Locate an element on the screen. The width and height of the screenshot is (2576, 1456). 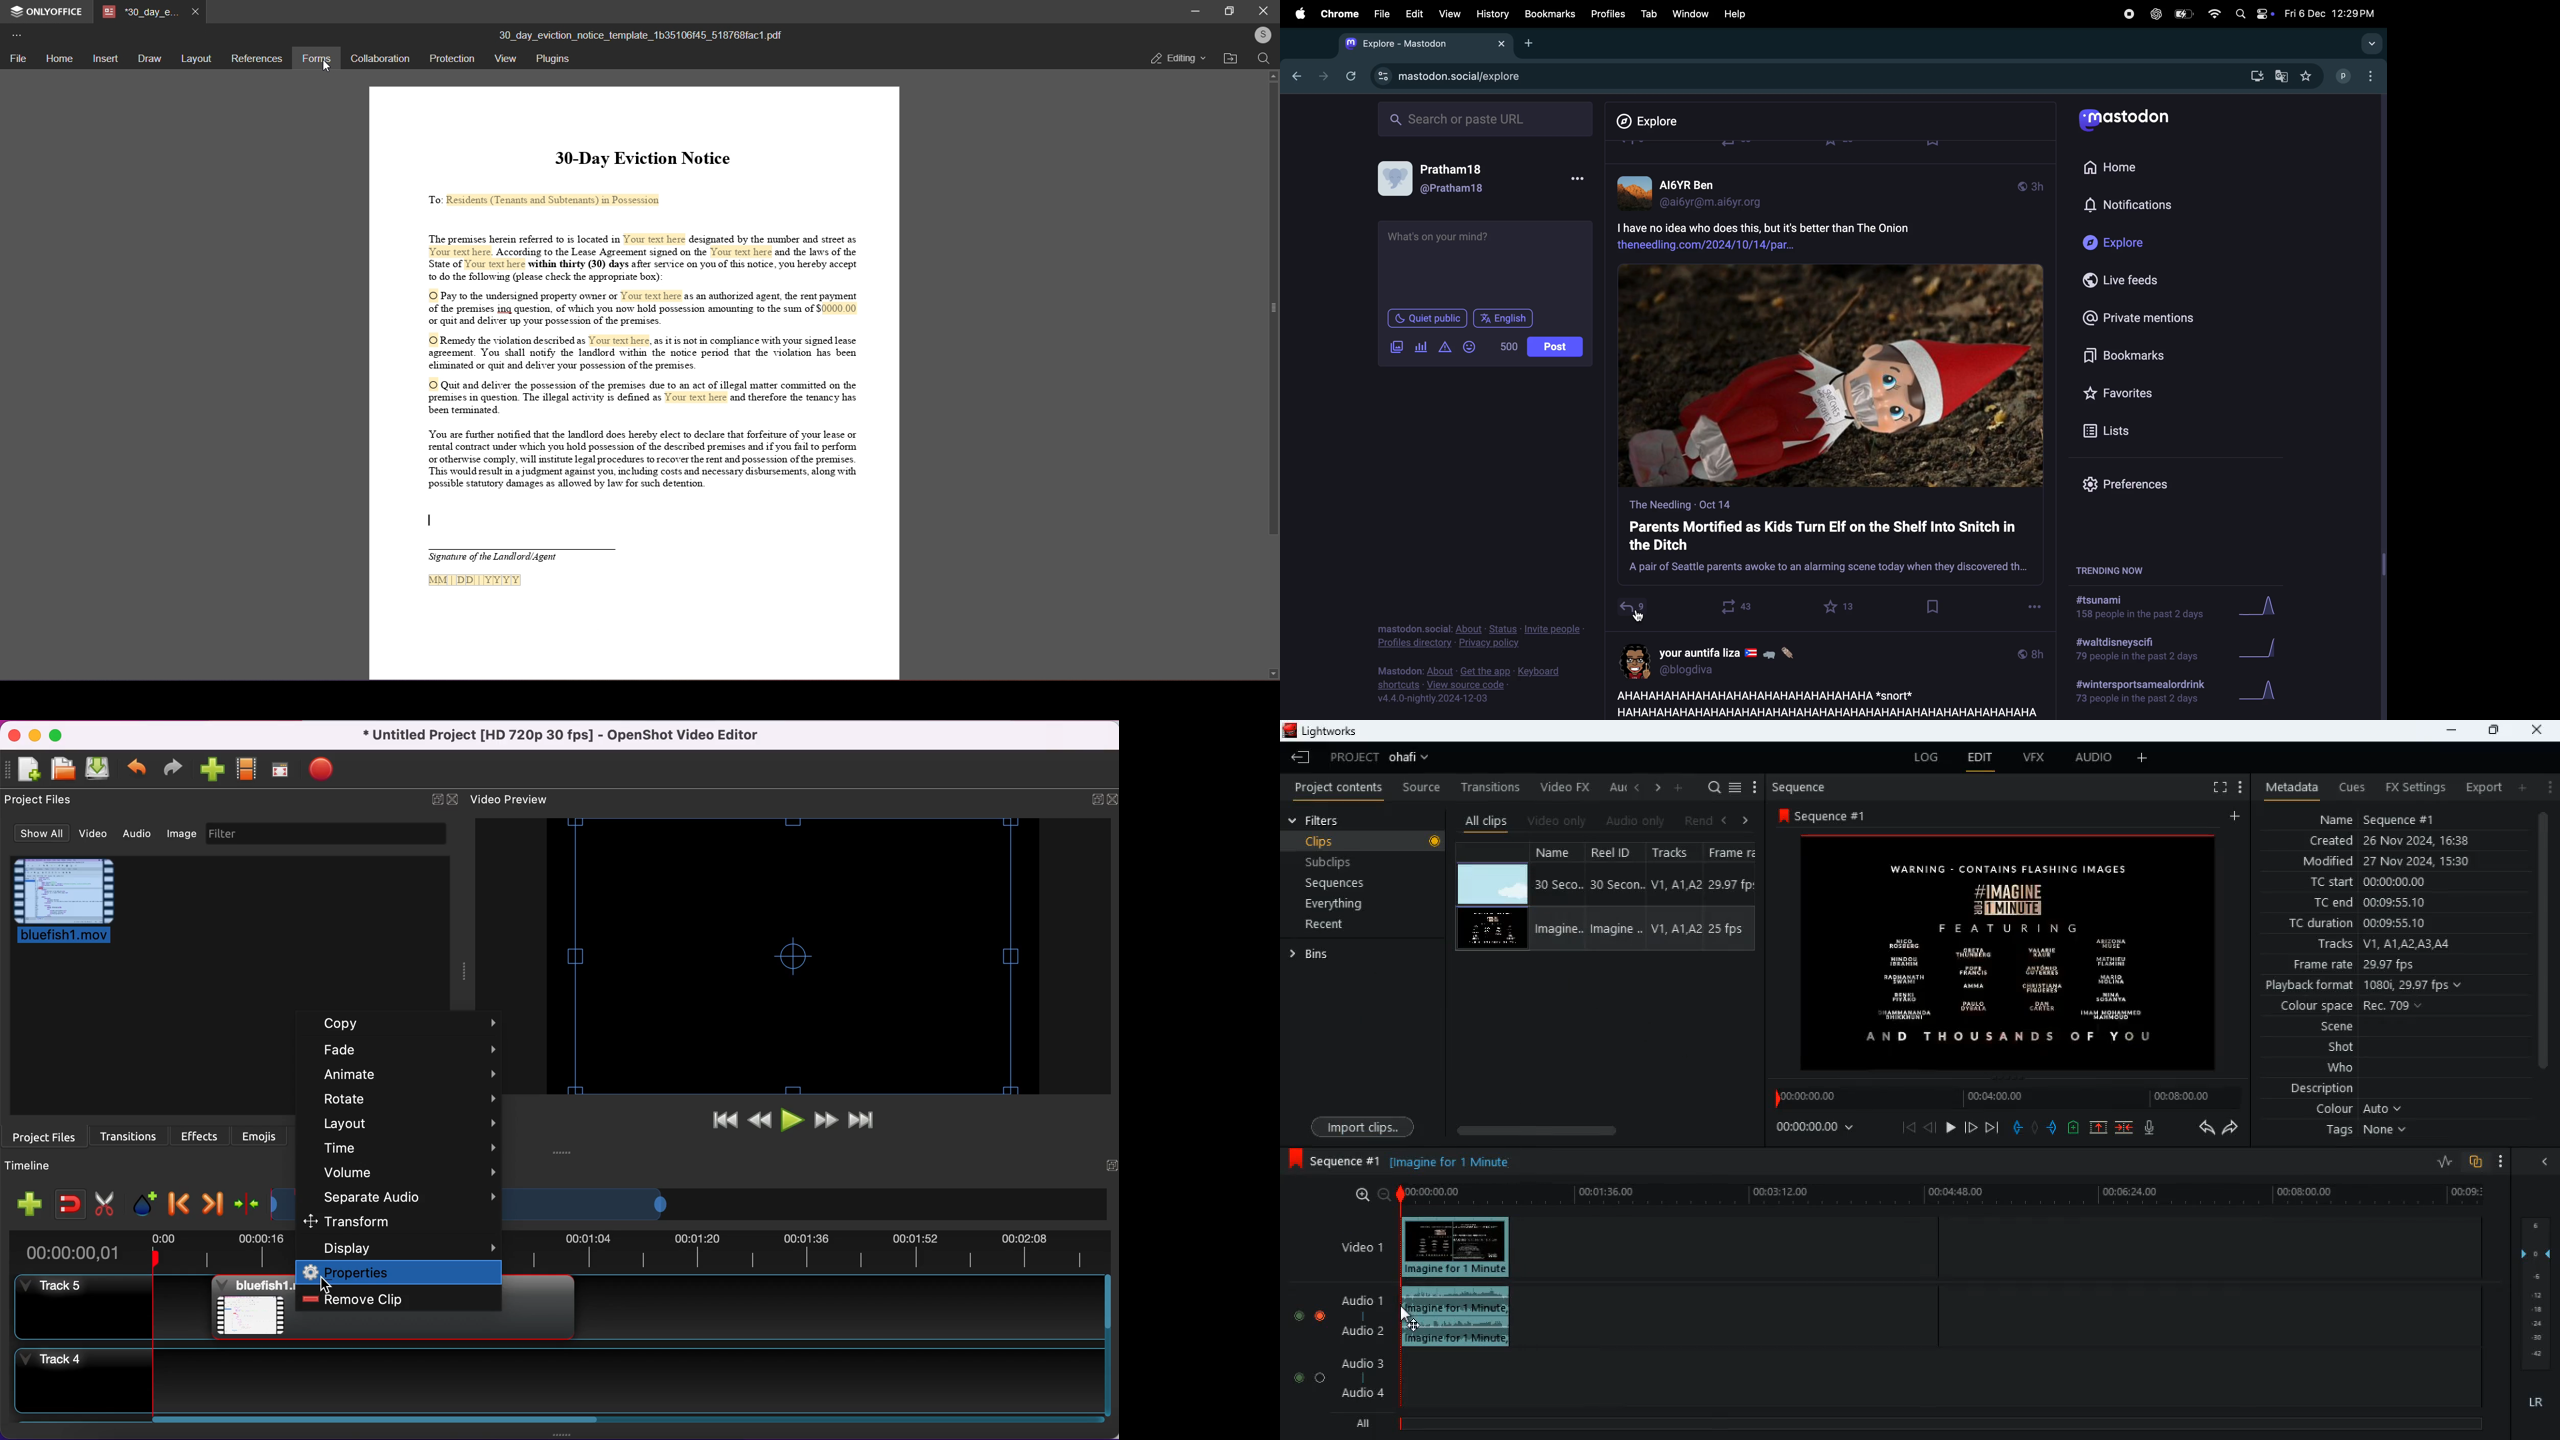
V1, A1, Aw is located at coordinates (1673, 930).